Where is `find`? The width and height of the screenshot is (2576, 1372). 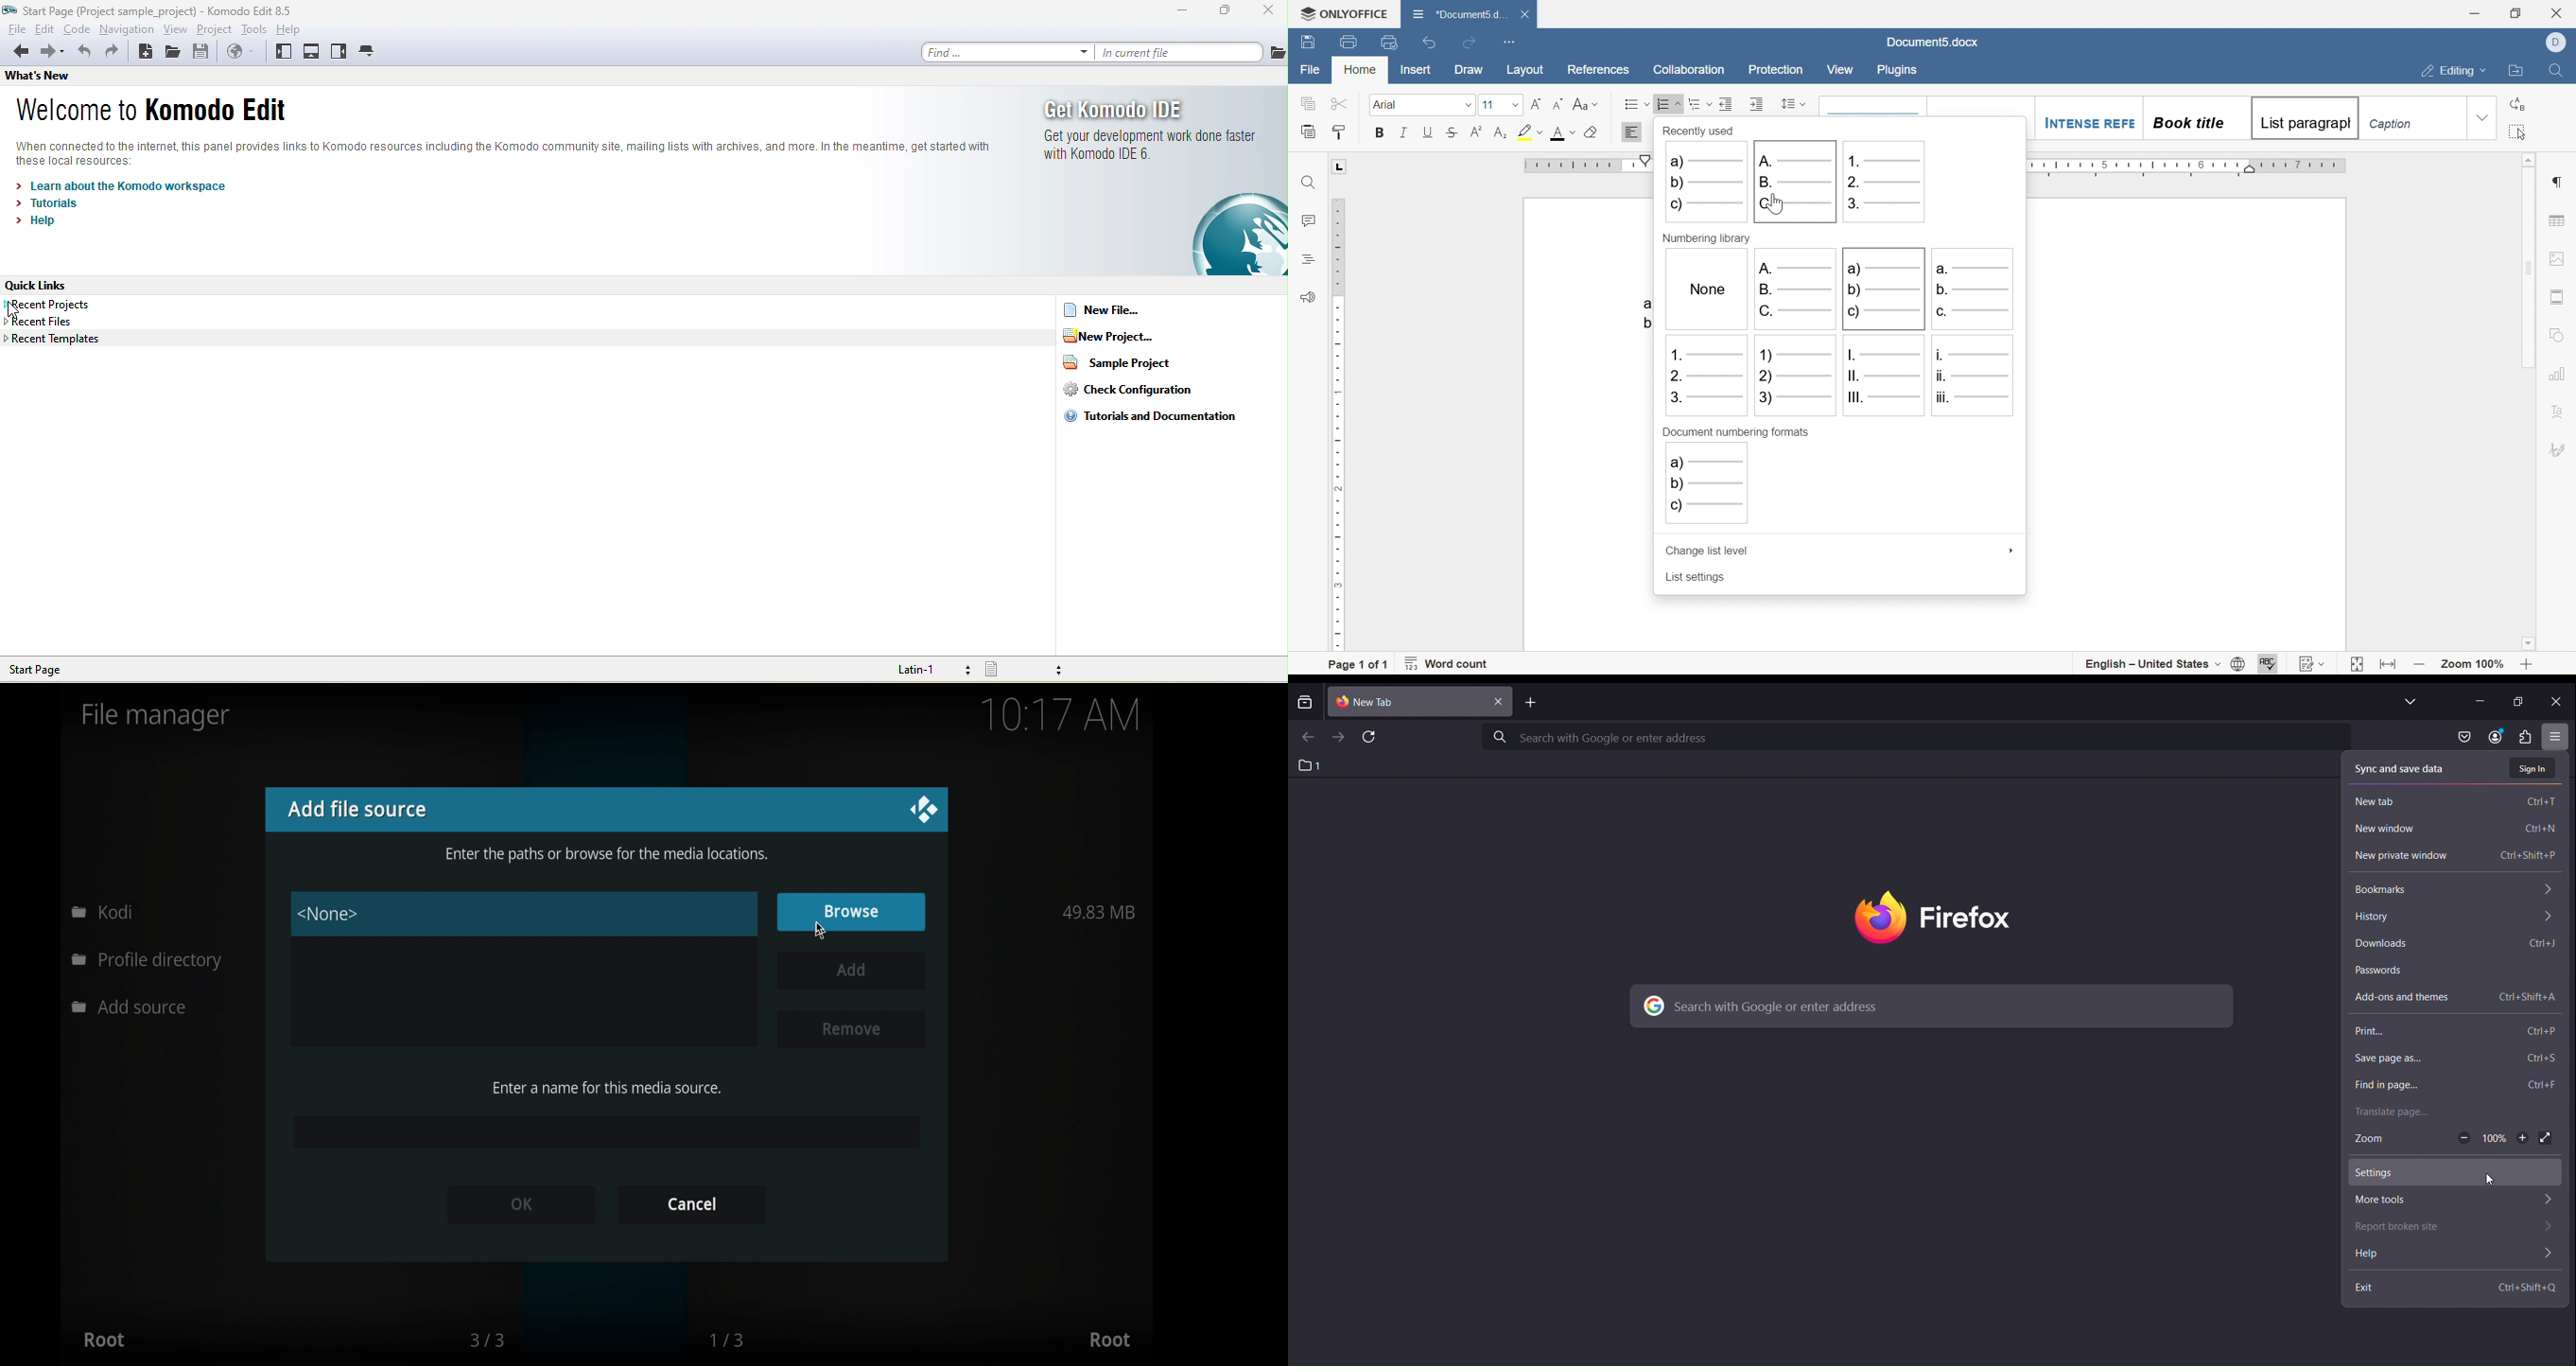
find is located at coordinates (2555, 71).